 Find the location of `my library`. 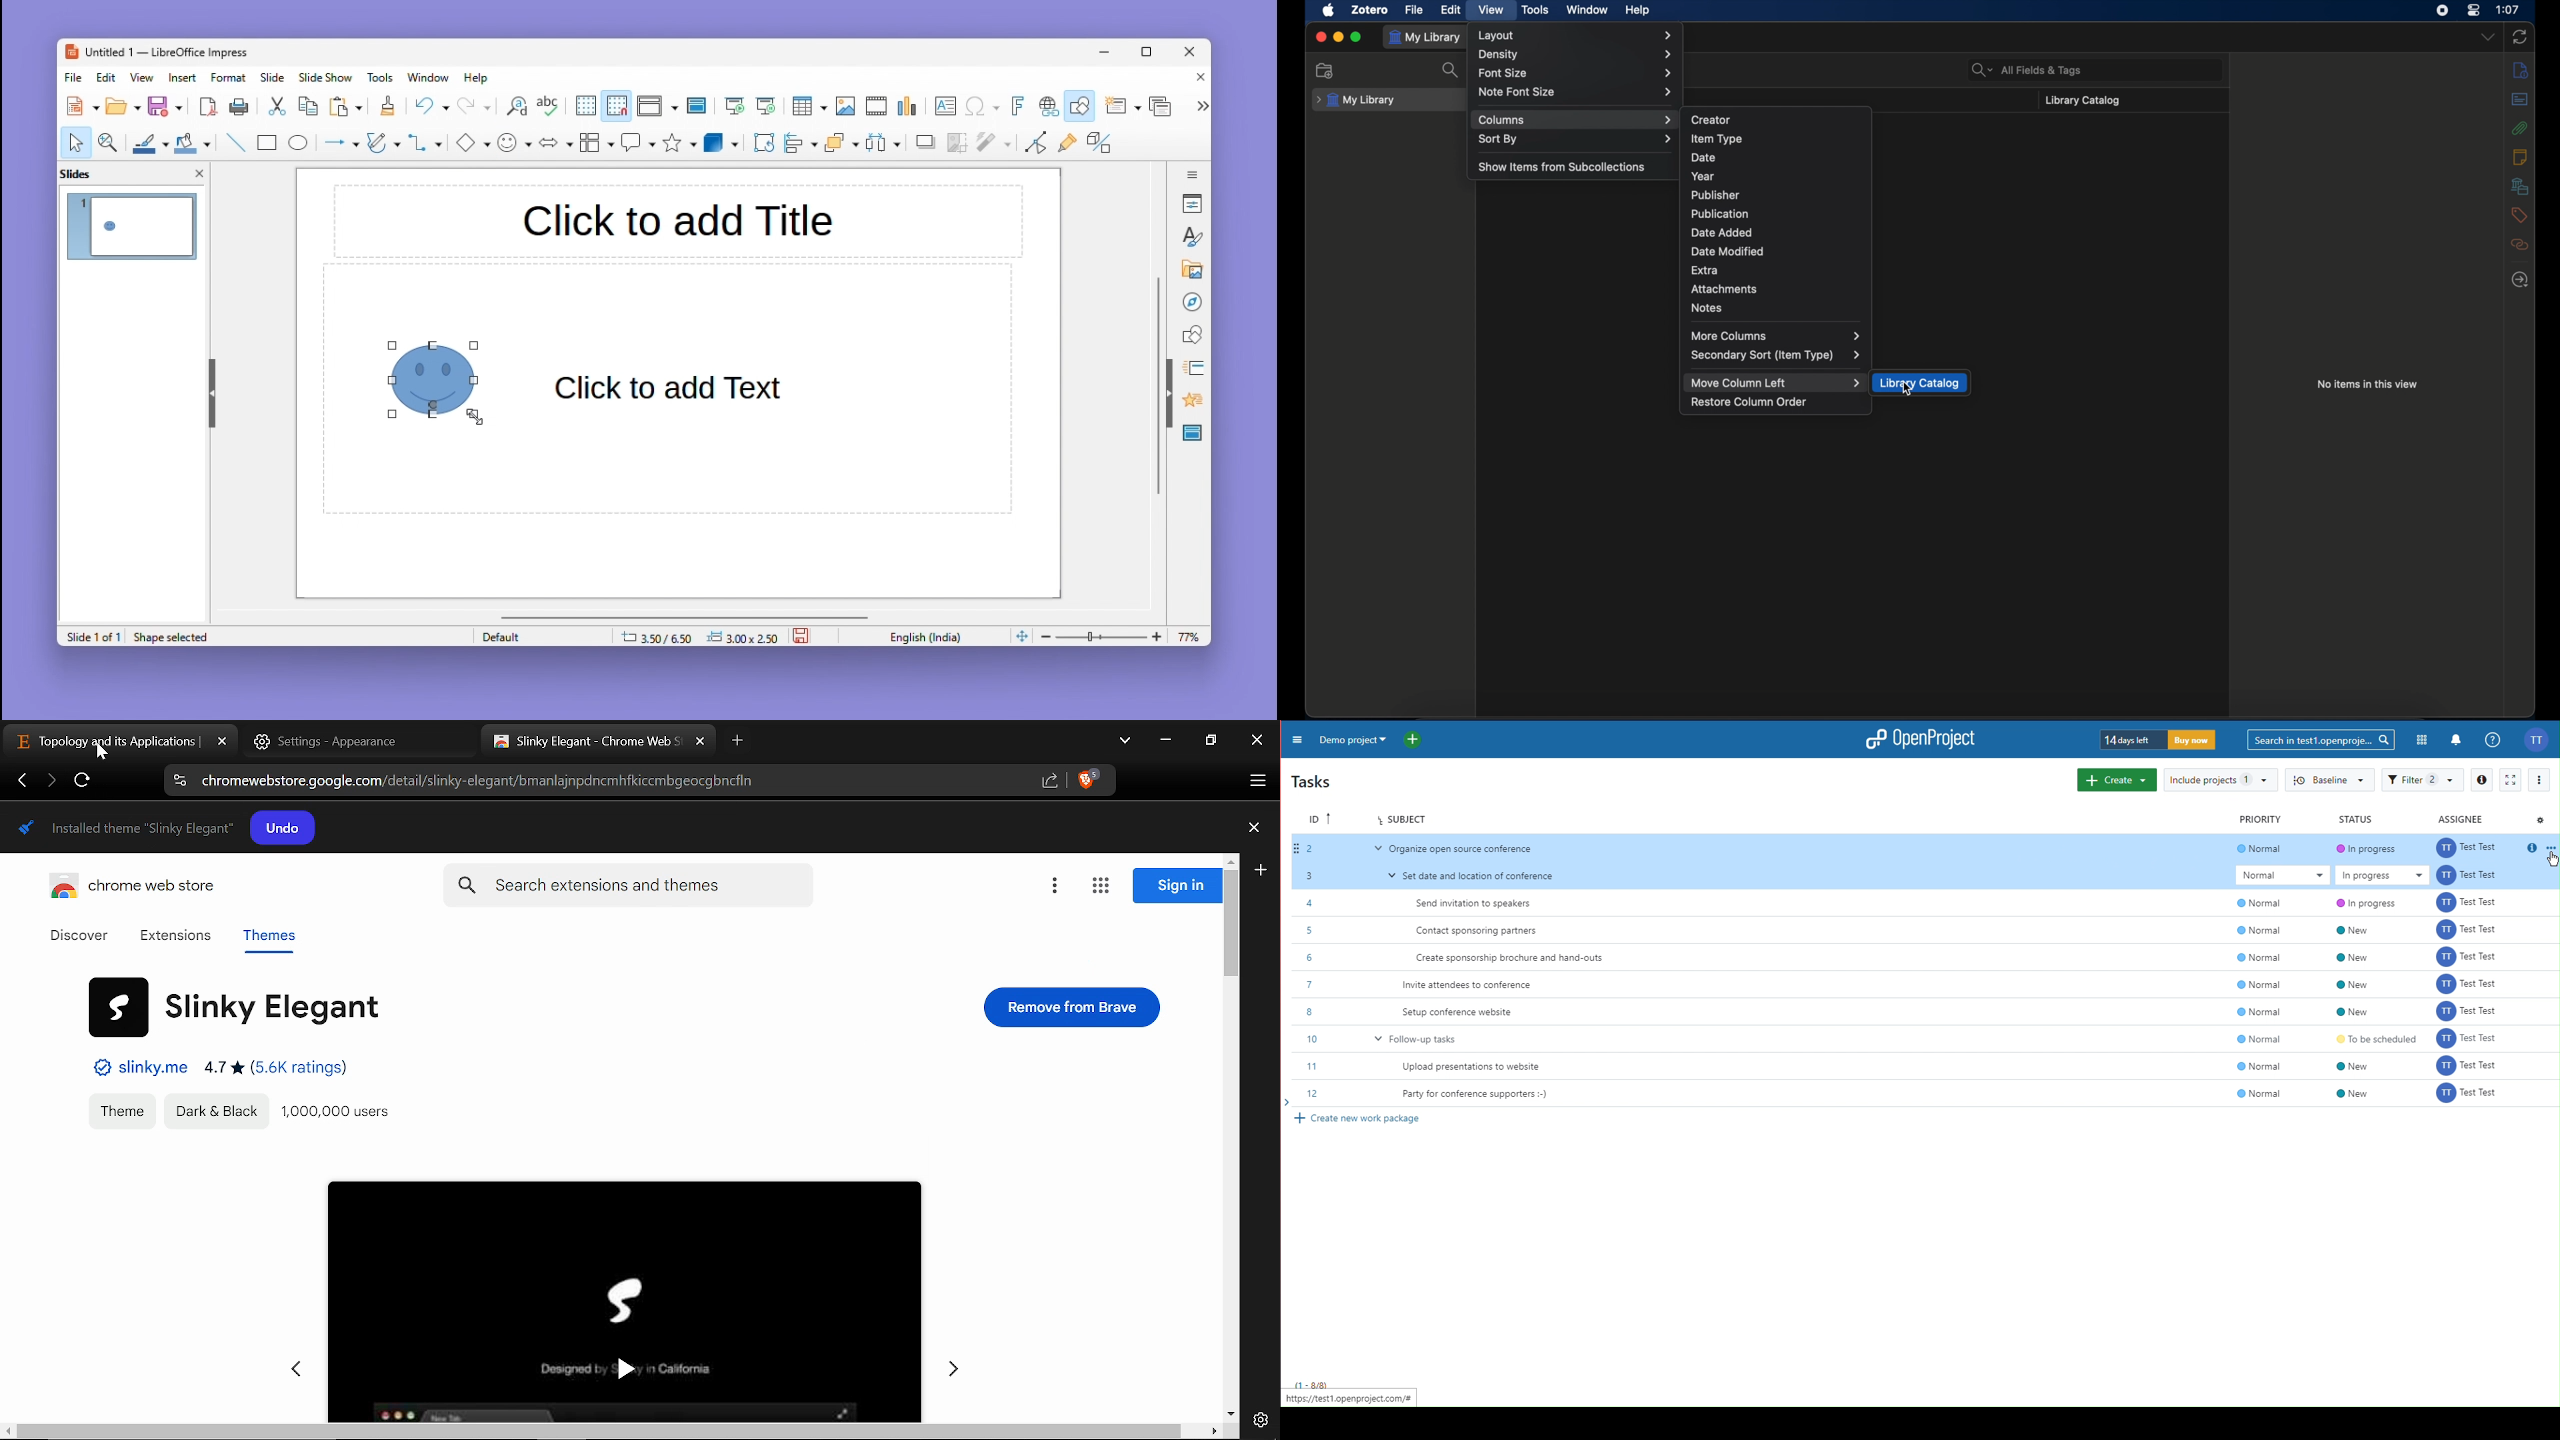

my library is located at coordinates (1424, 38).